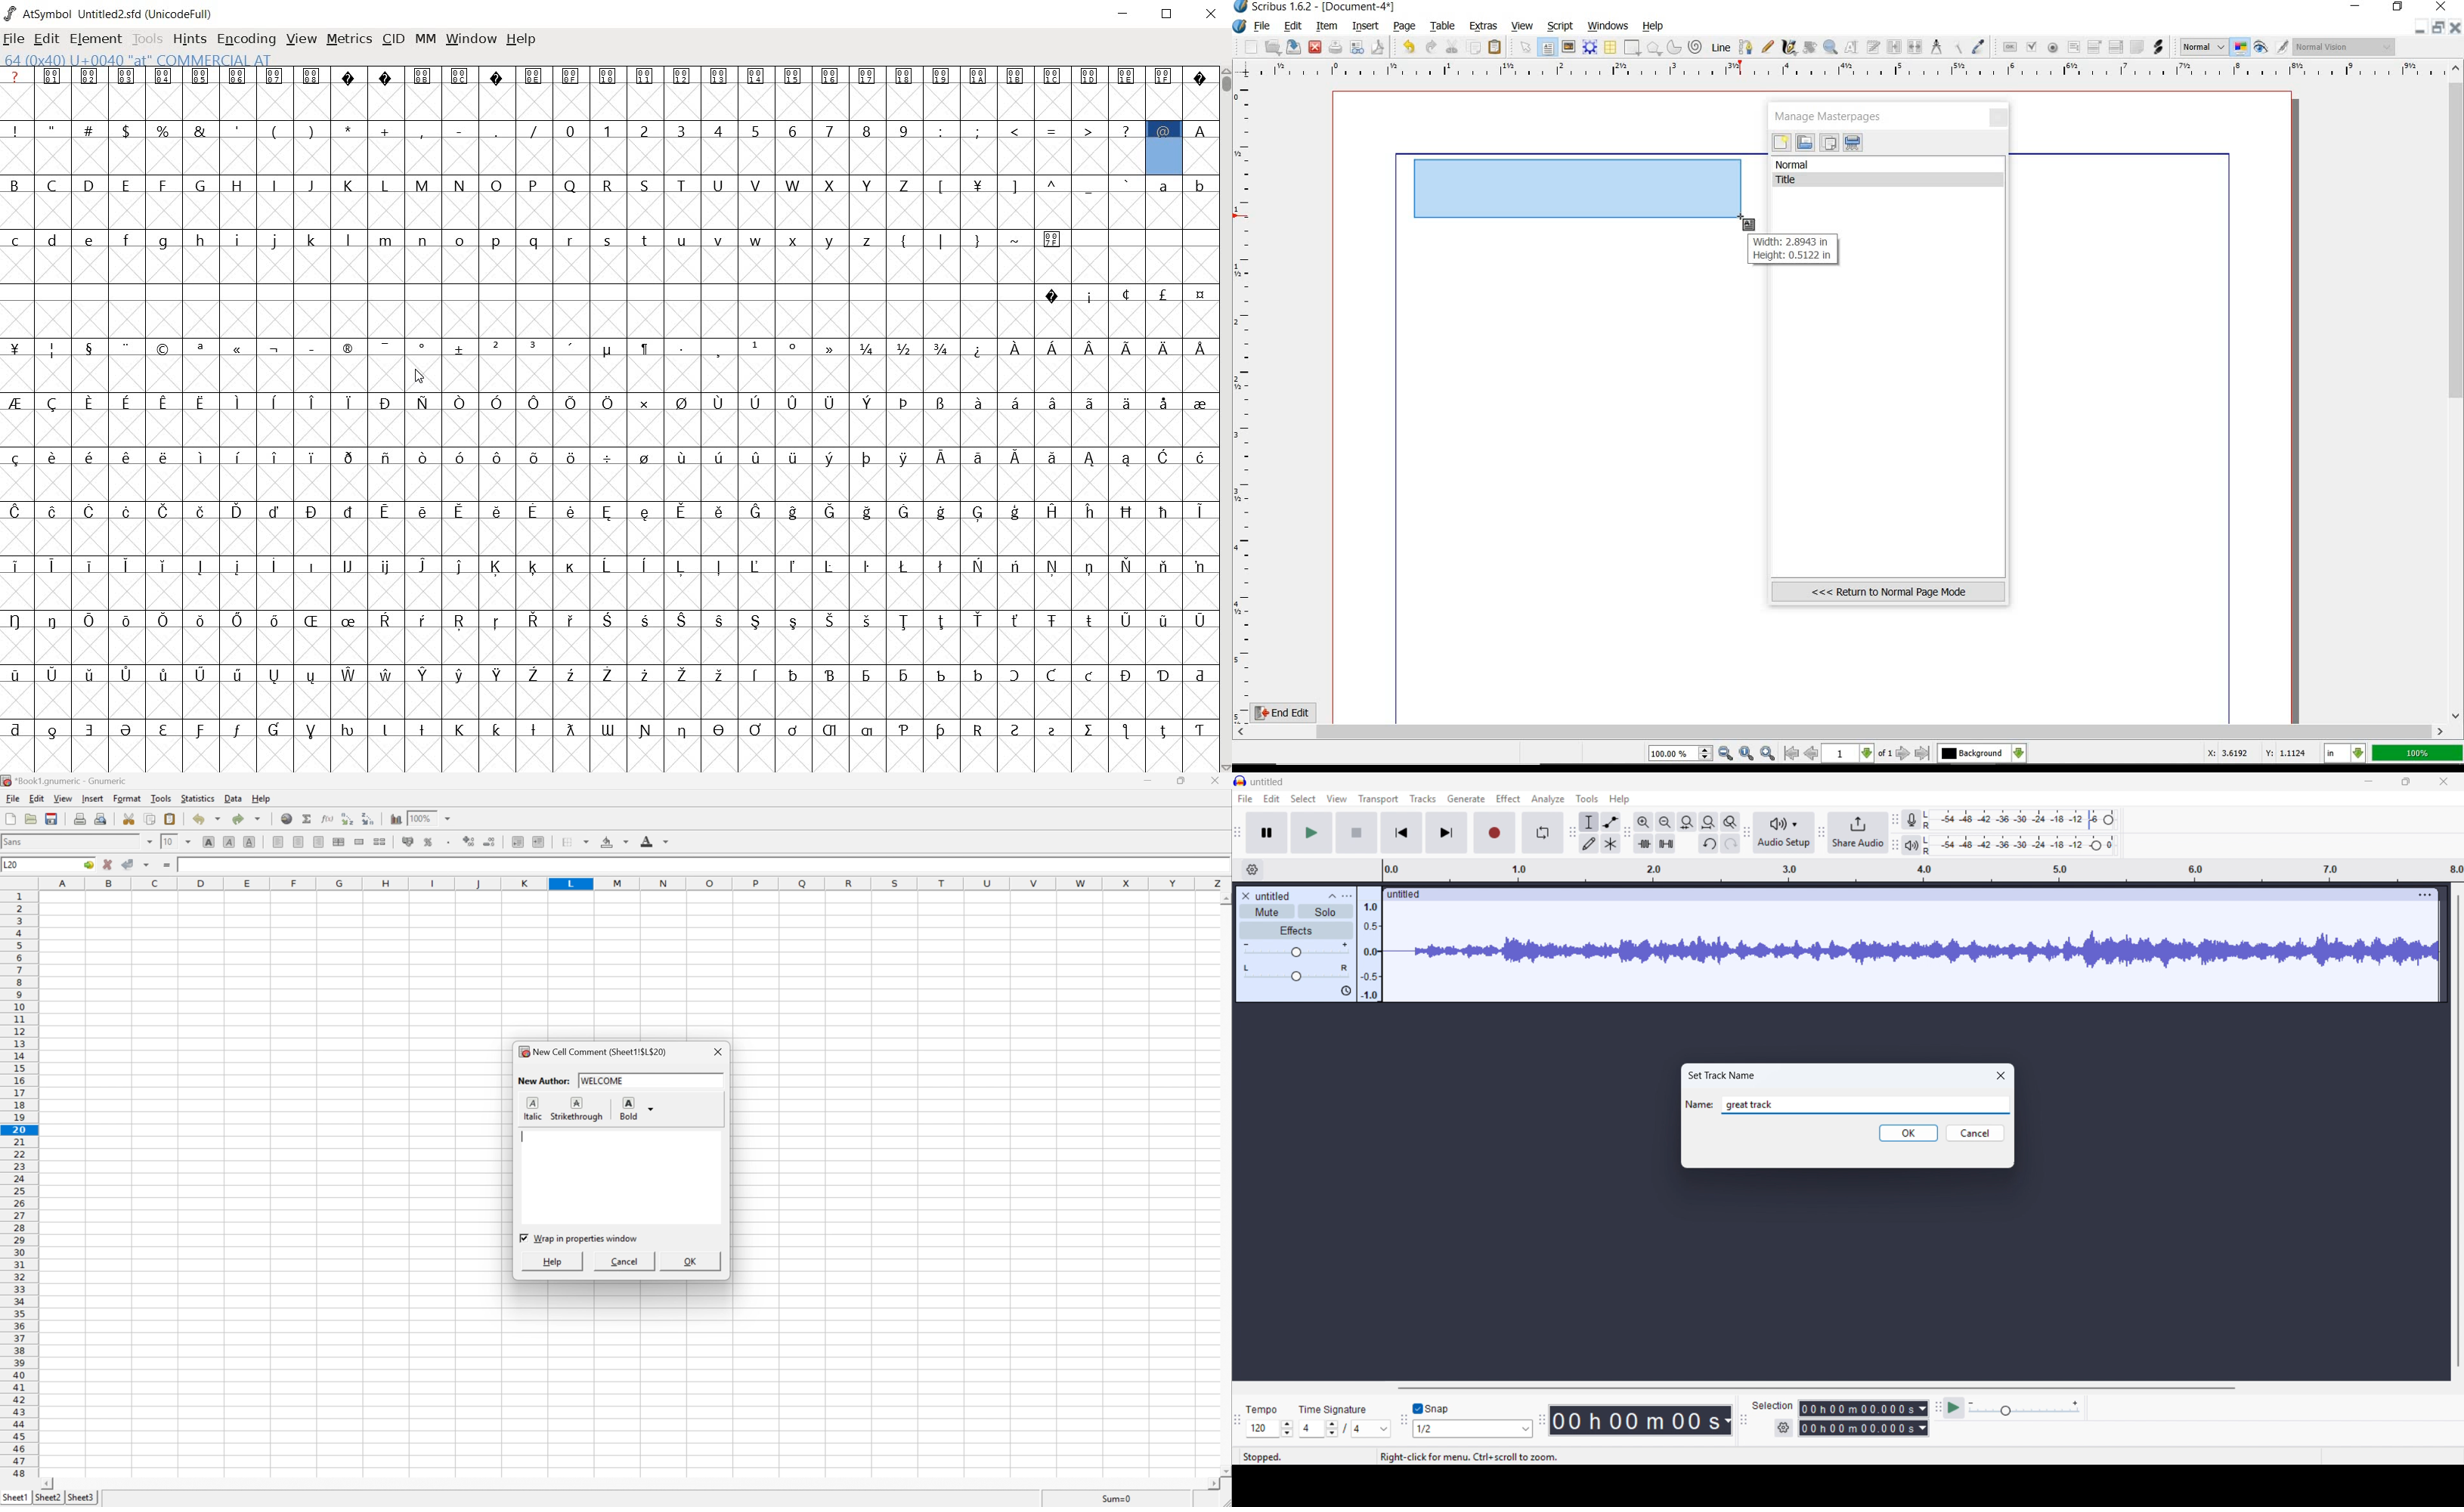  What do you see at coordinates (982, 238) in the screenshot?
I see `symbols` at bounding box center [982, 238].